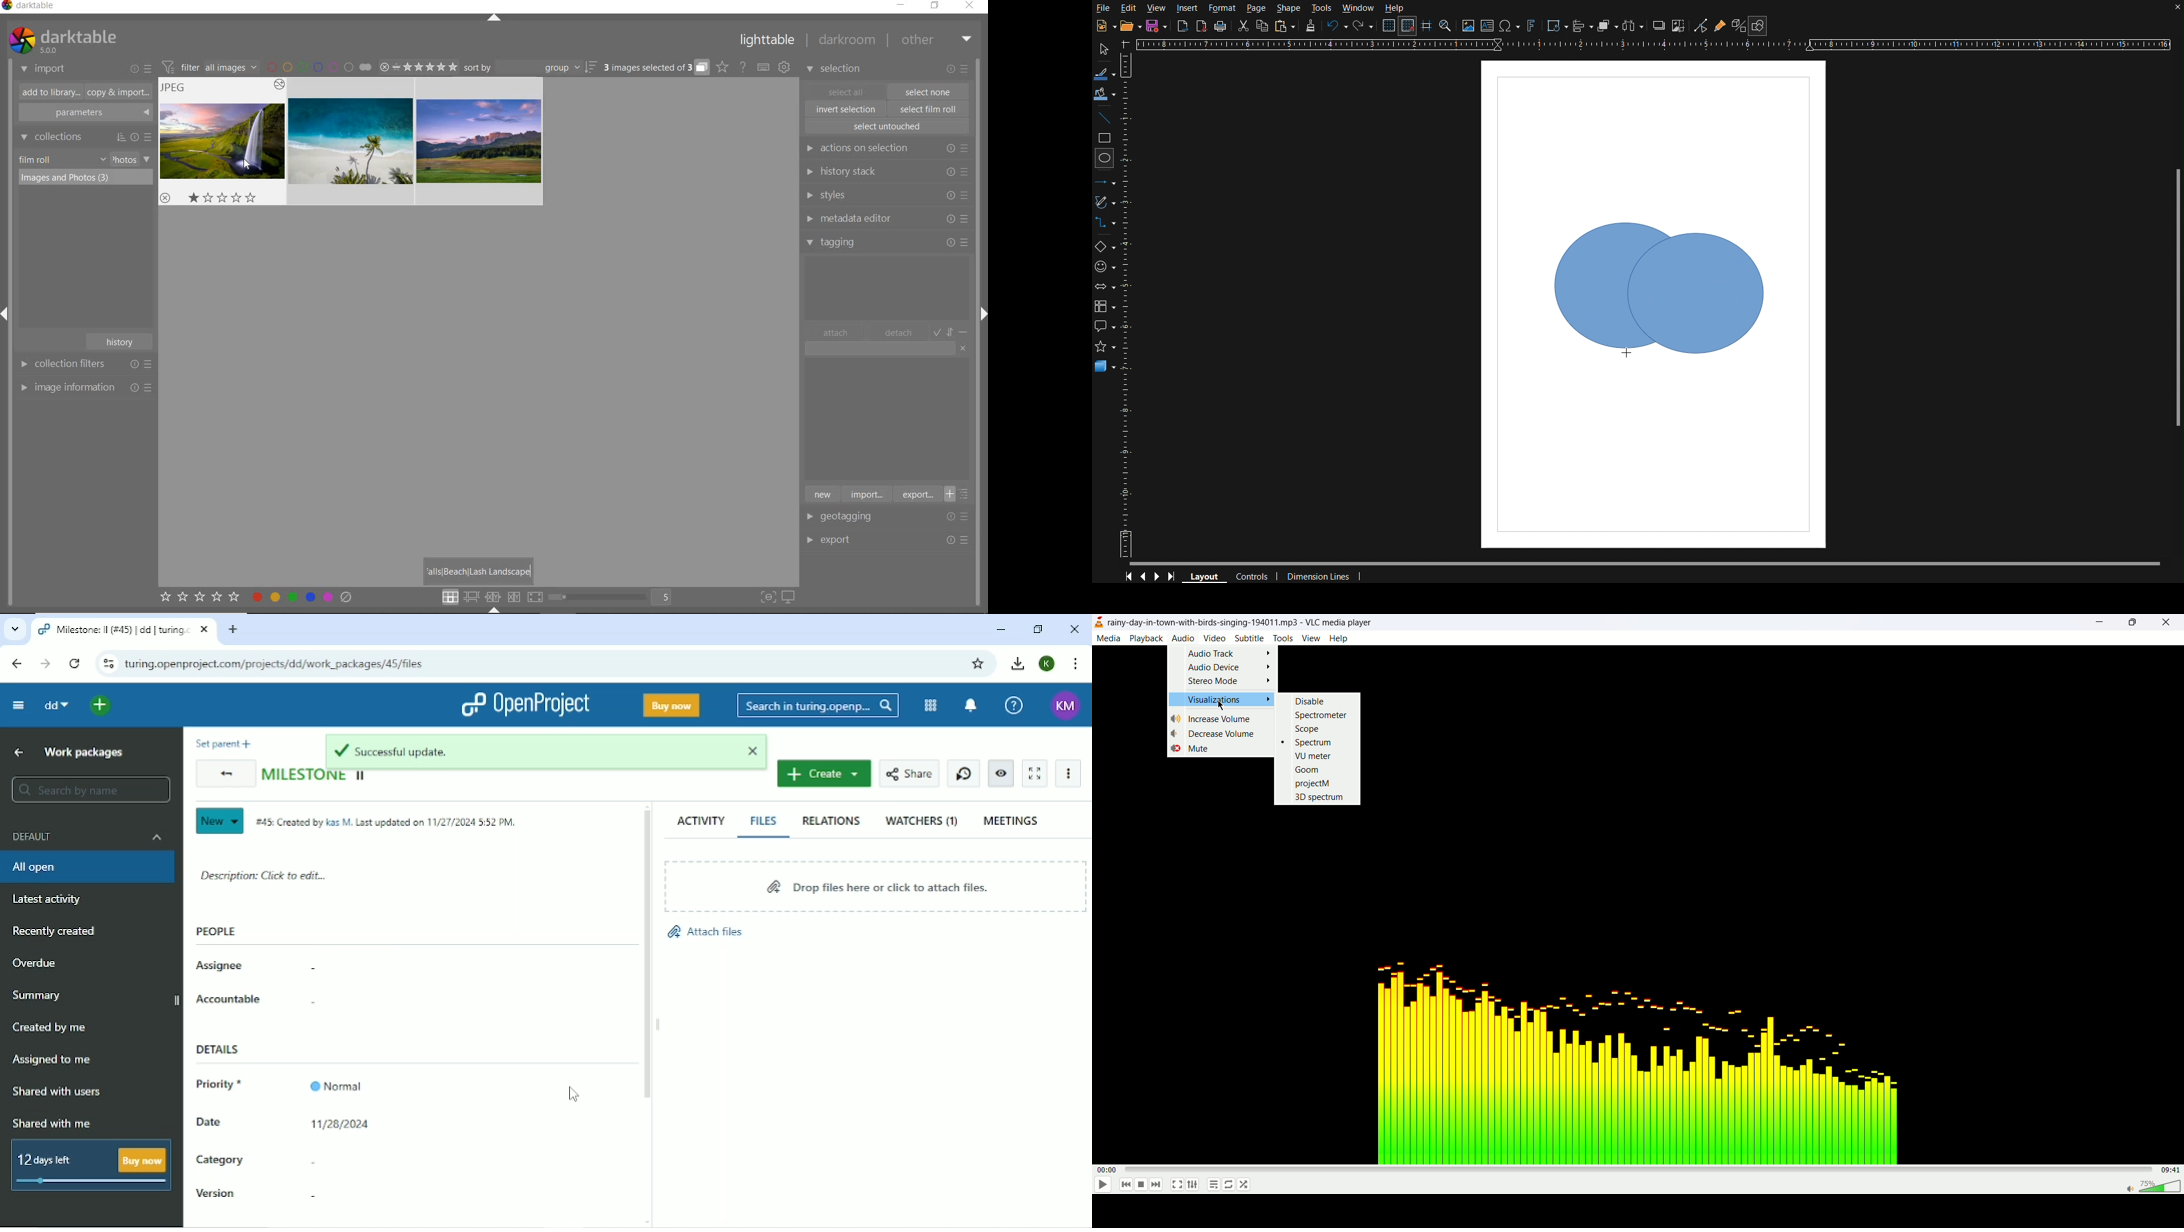  Describe the element at coordinates (2132, 623) in the screenshot. I see `maximize` at that location.